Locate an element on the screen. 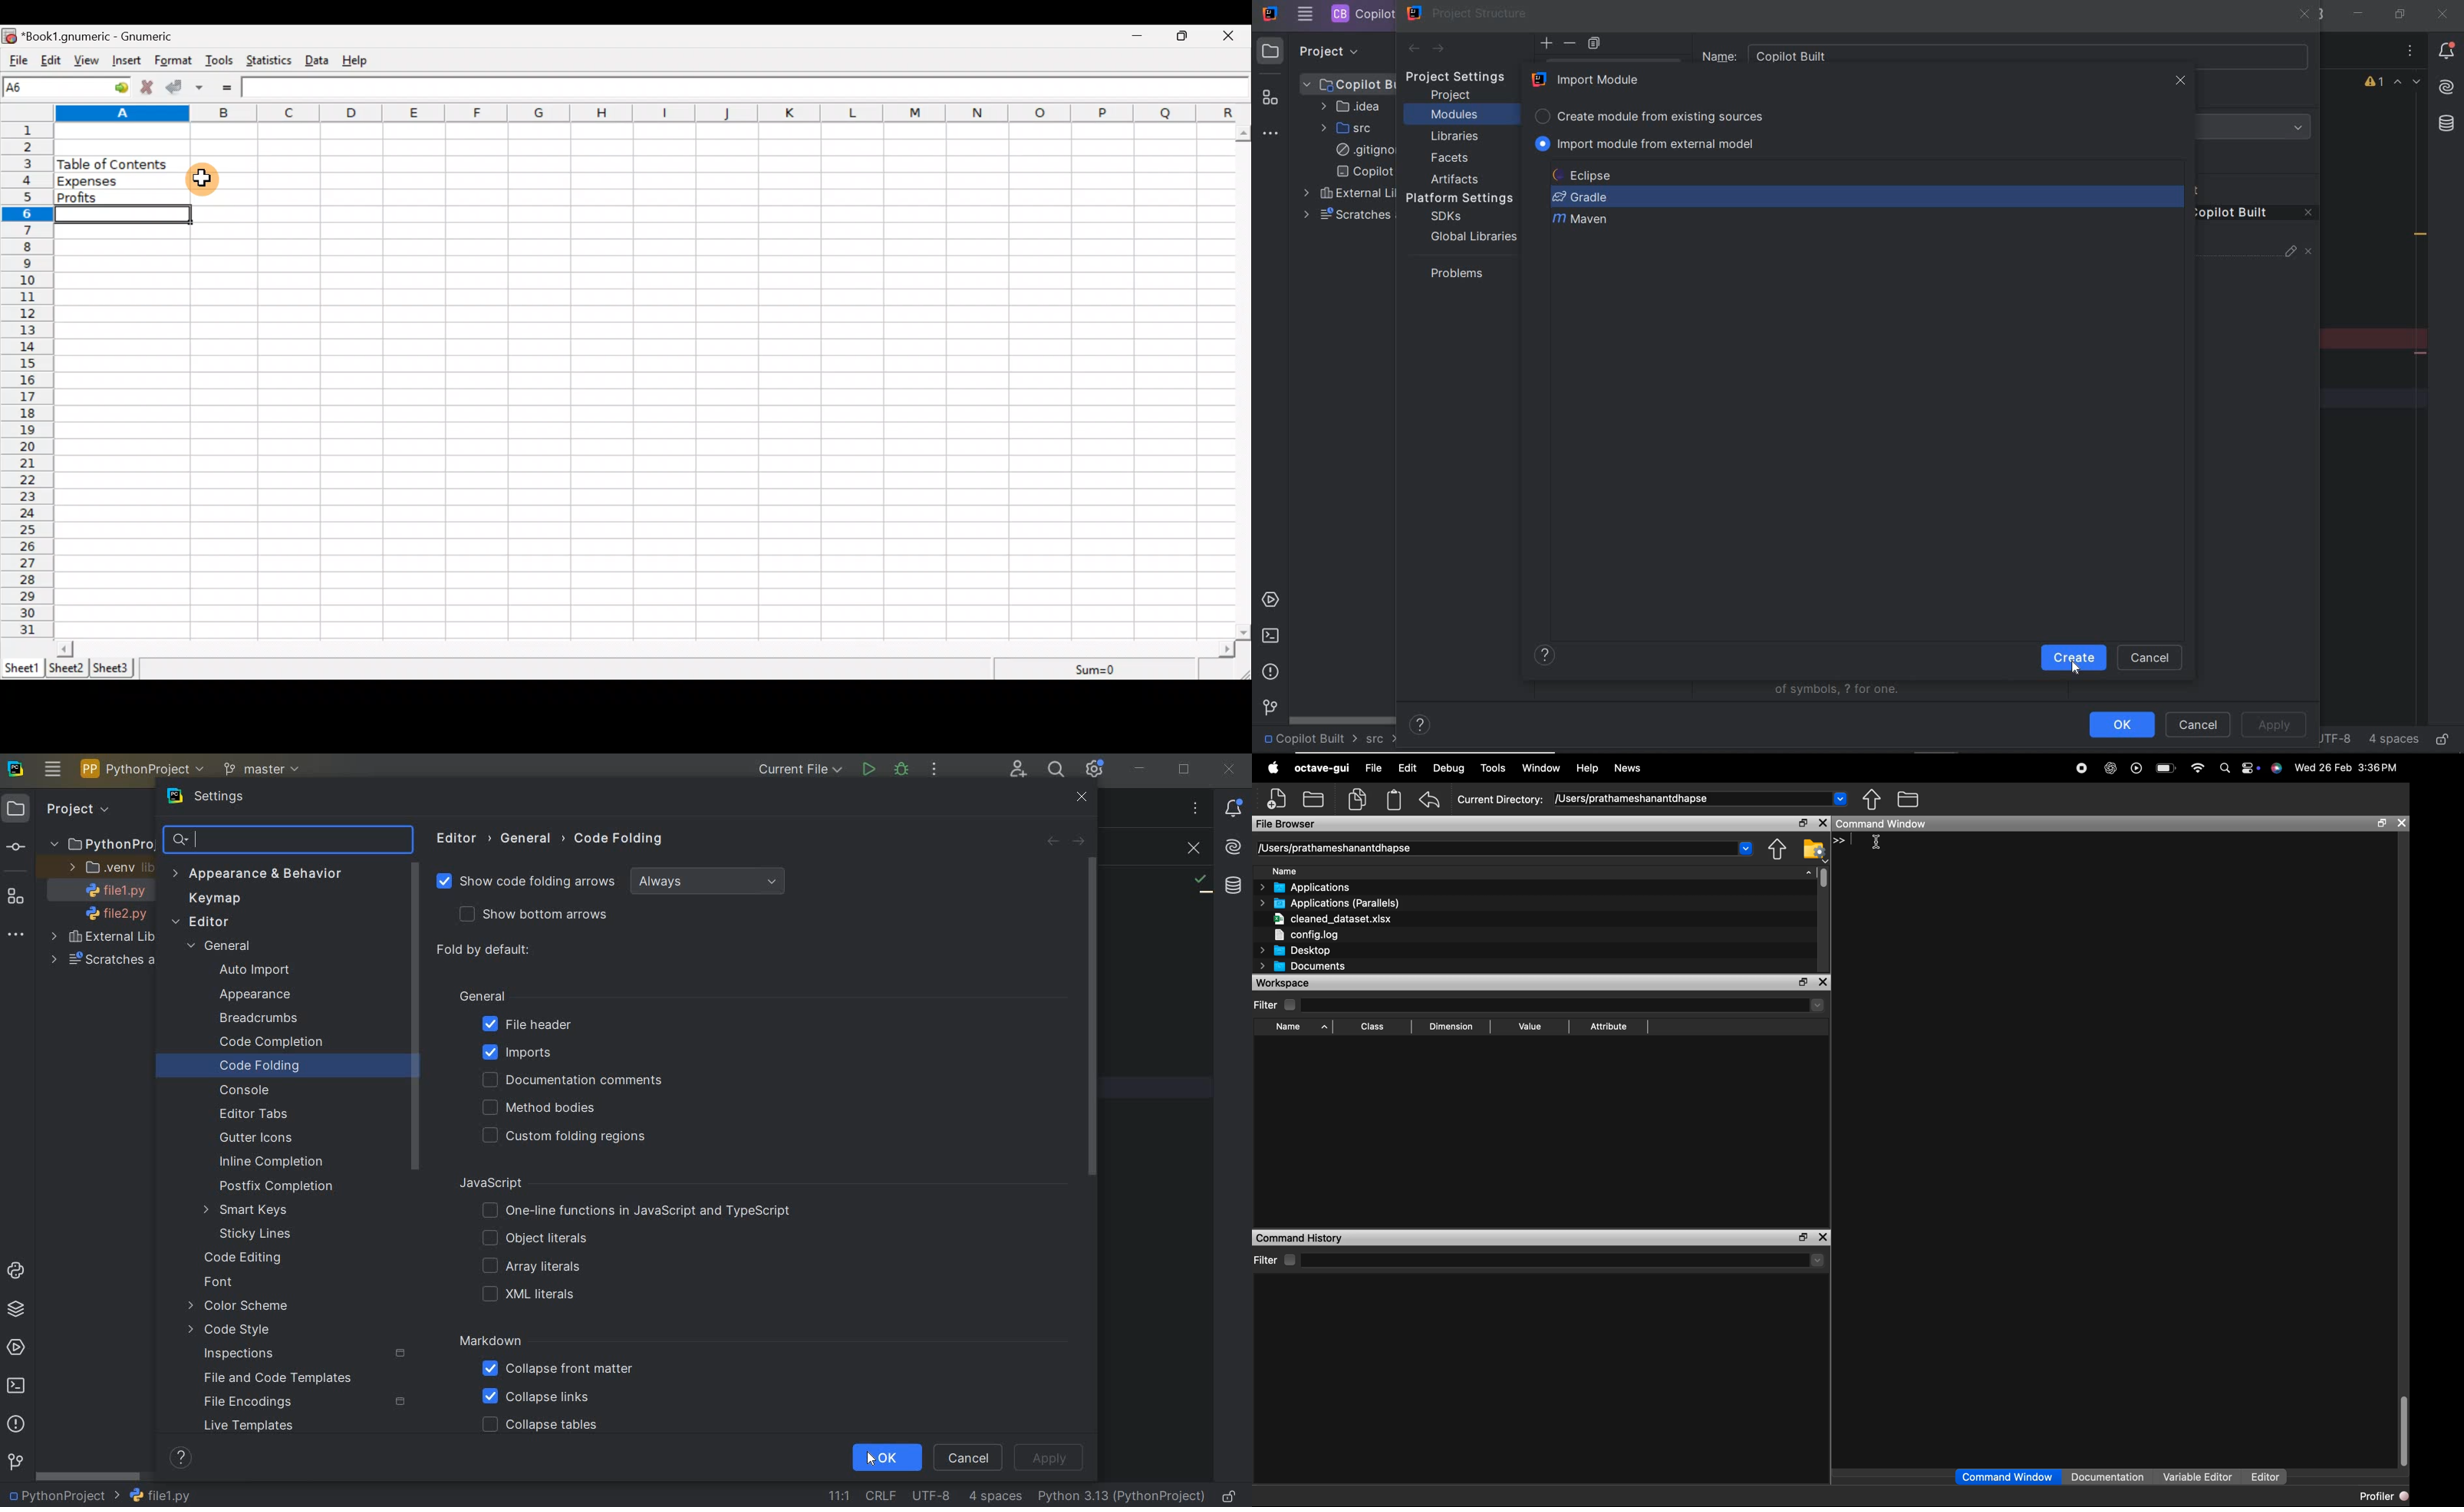 The height and width of the screenshot is (1512, 2464). APPEARANCE is located at coordinates (269, 996).